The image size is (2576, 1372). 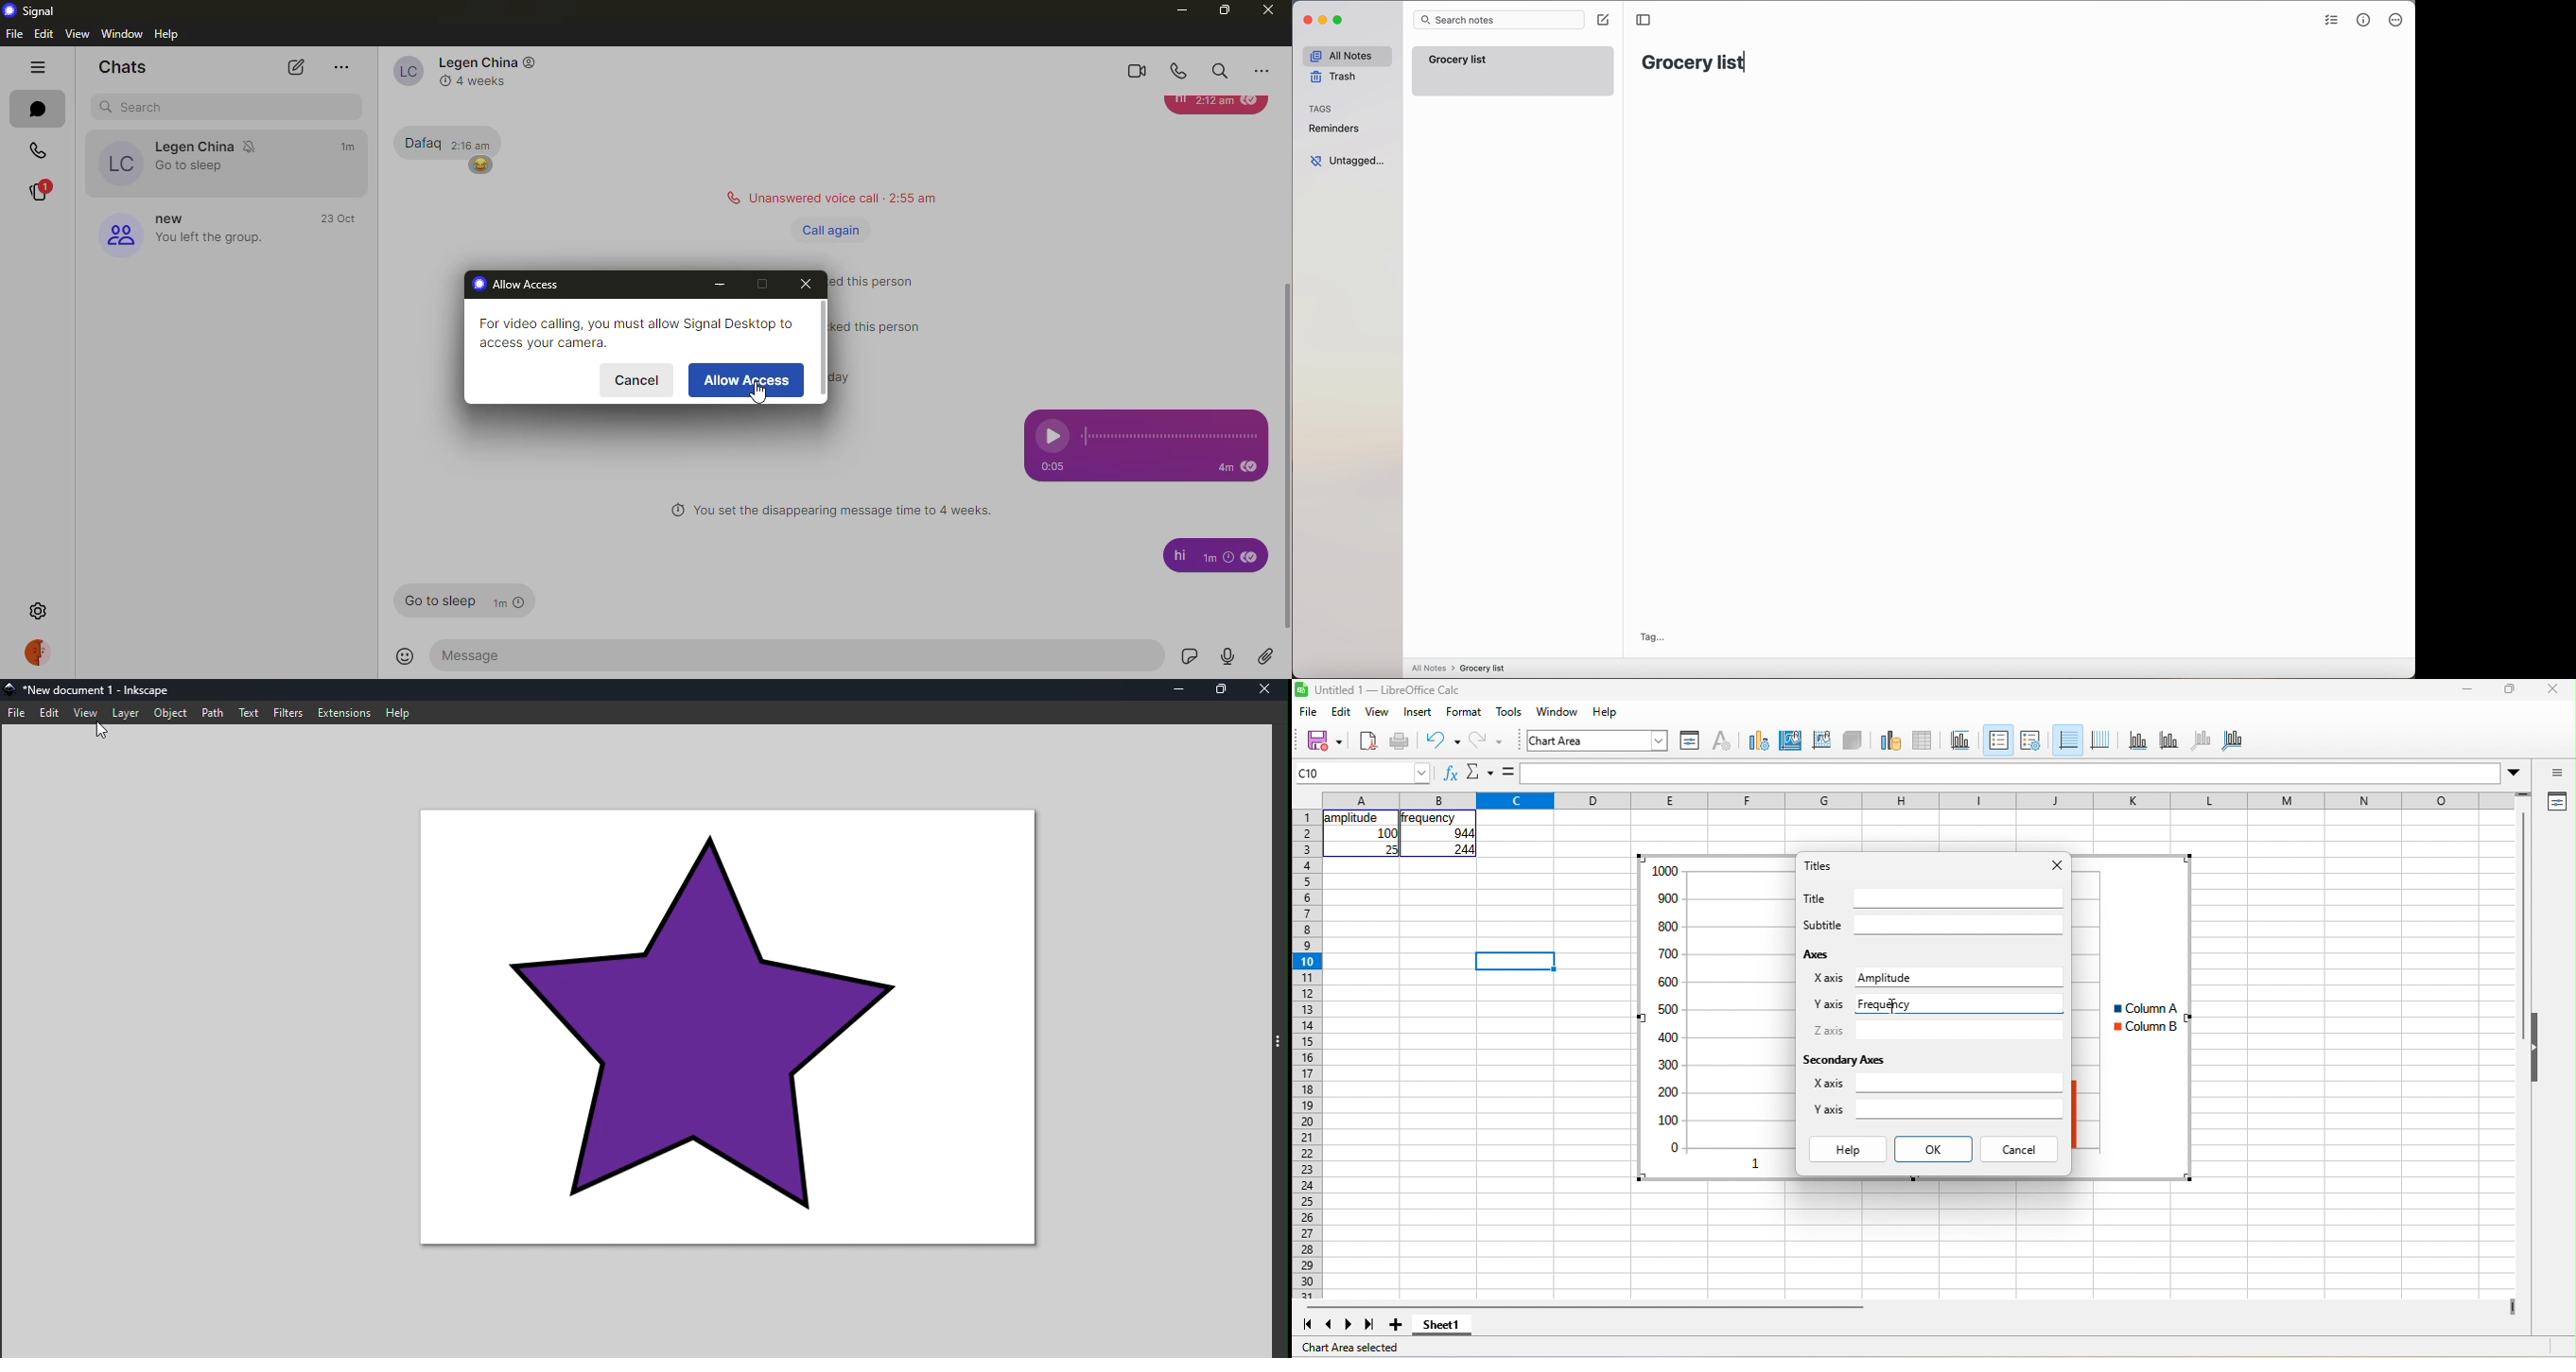 I want to click on chats, so click(x=123, y=68).